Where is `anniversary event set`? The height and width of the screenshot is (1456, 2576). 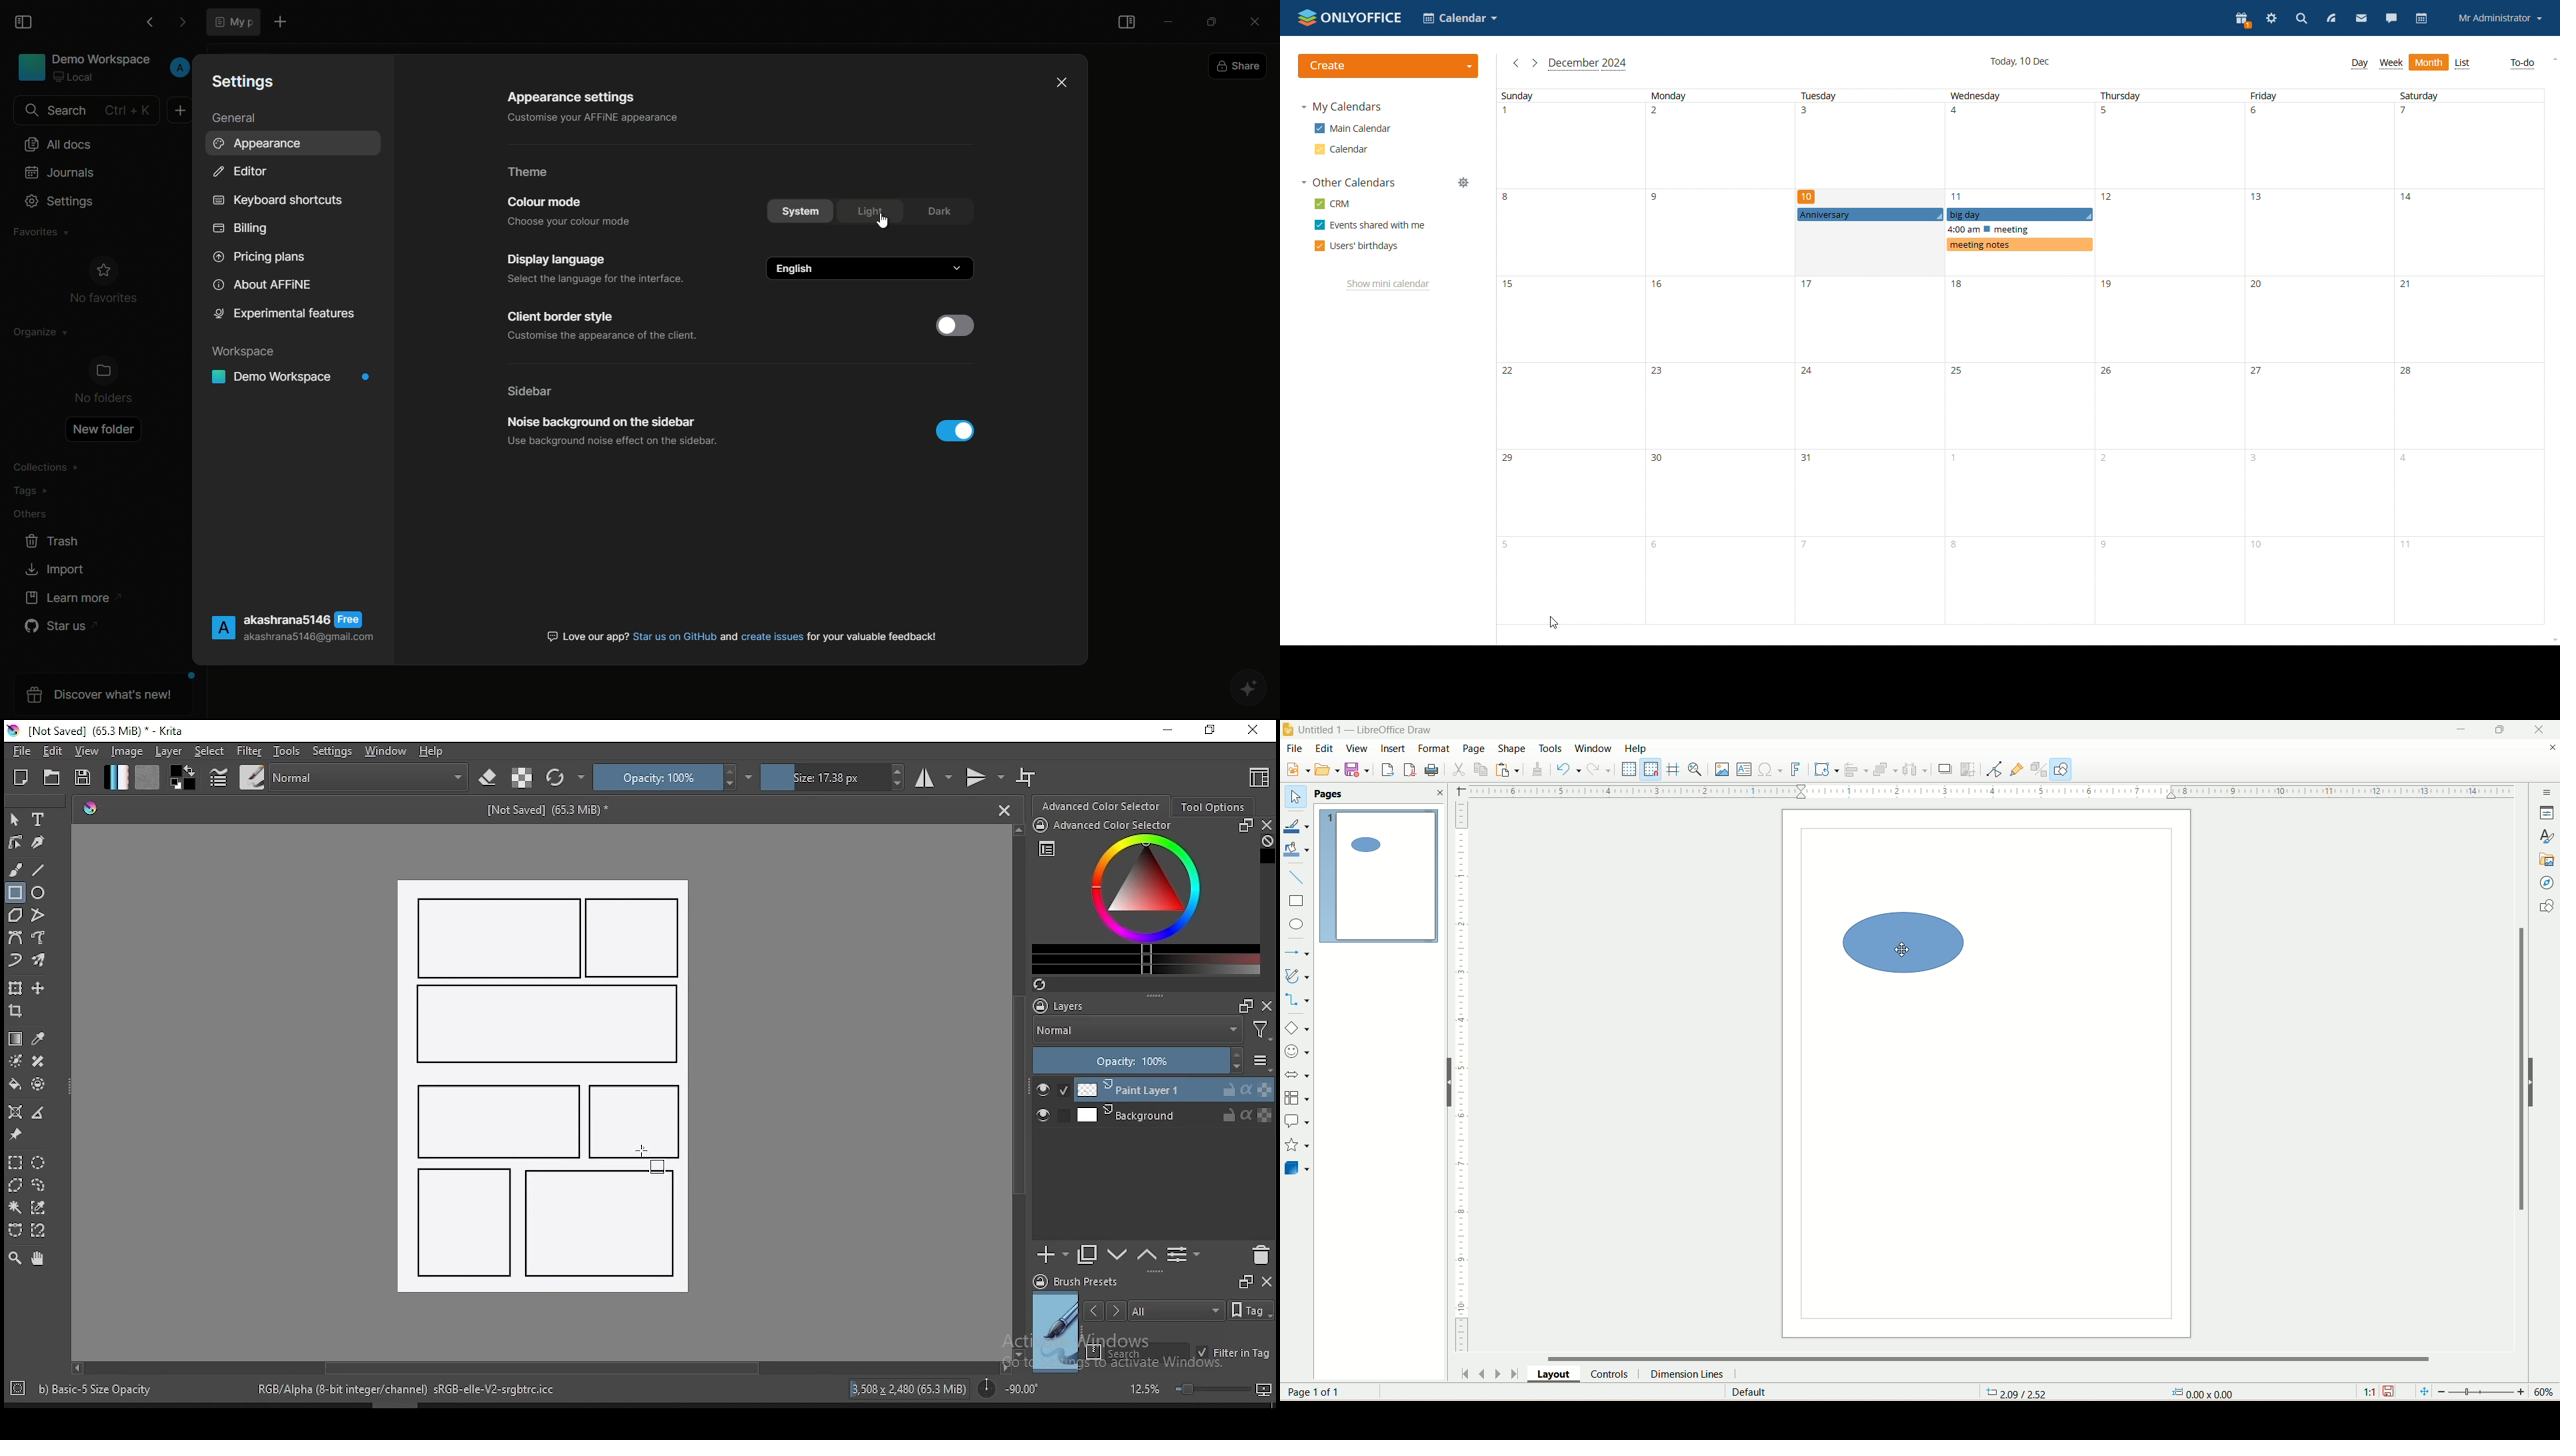 anniversary event set is located at coordinates (1870, 214).